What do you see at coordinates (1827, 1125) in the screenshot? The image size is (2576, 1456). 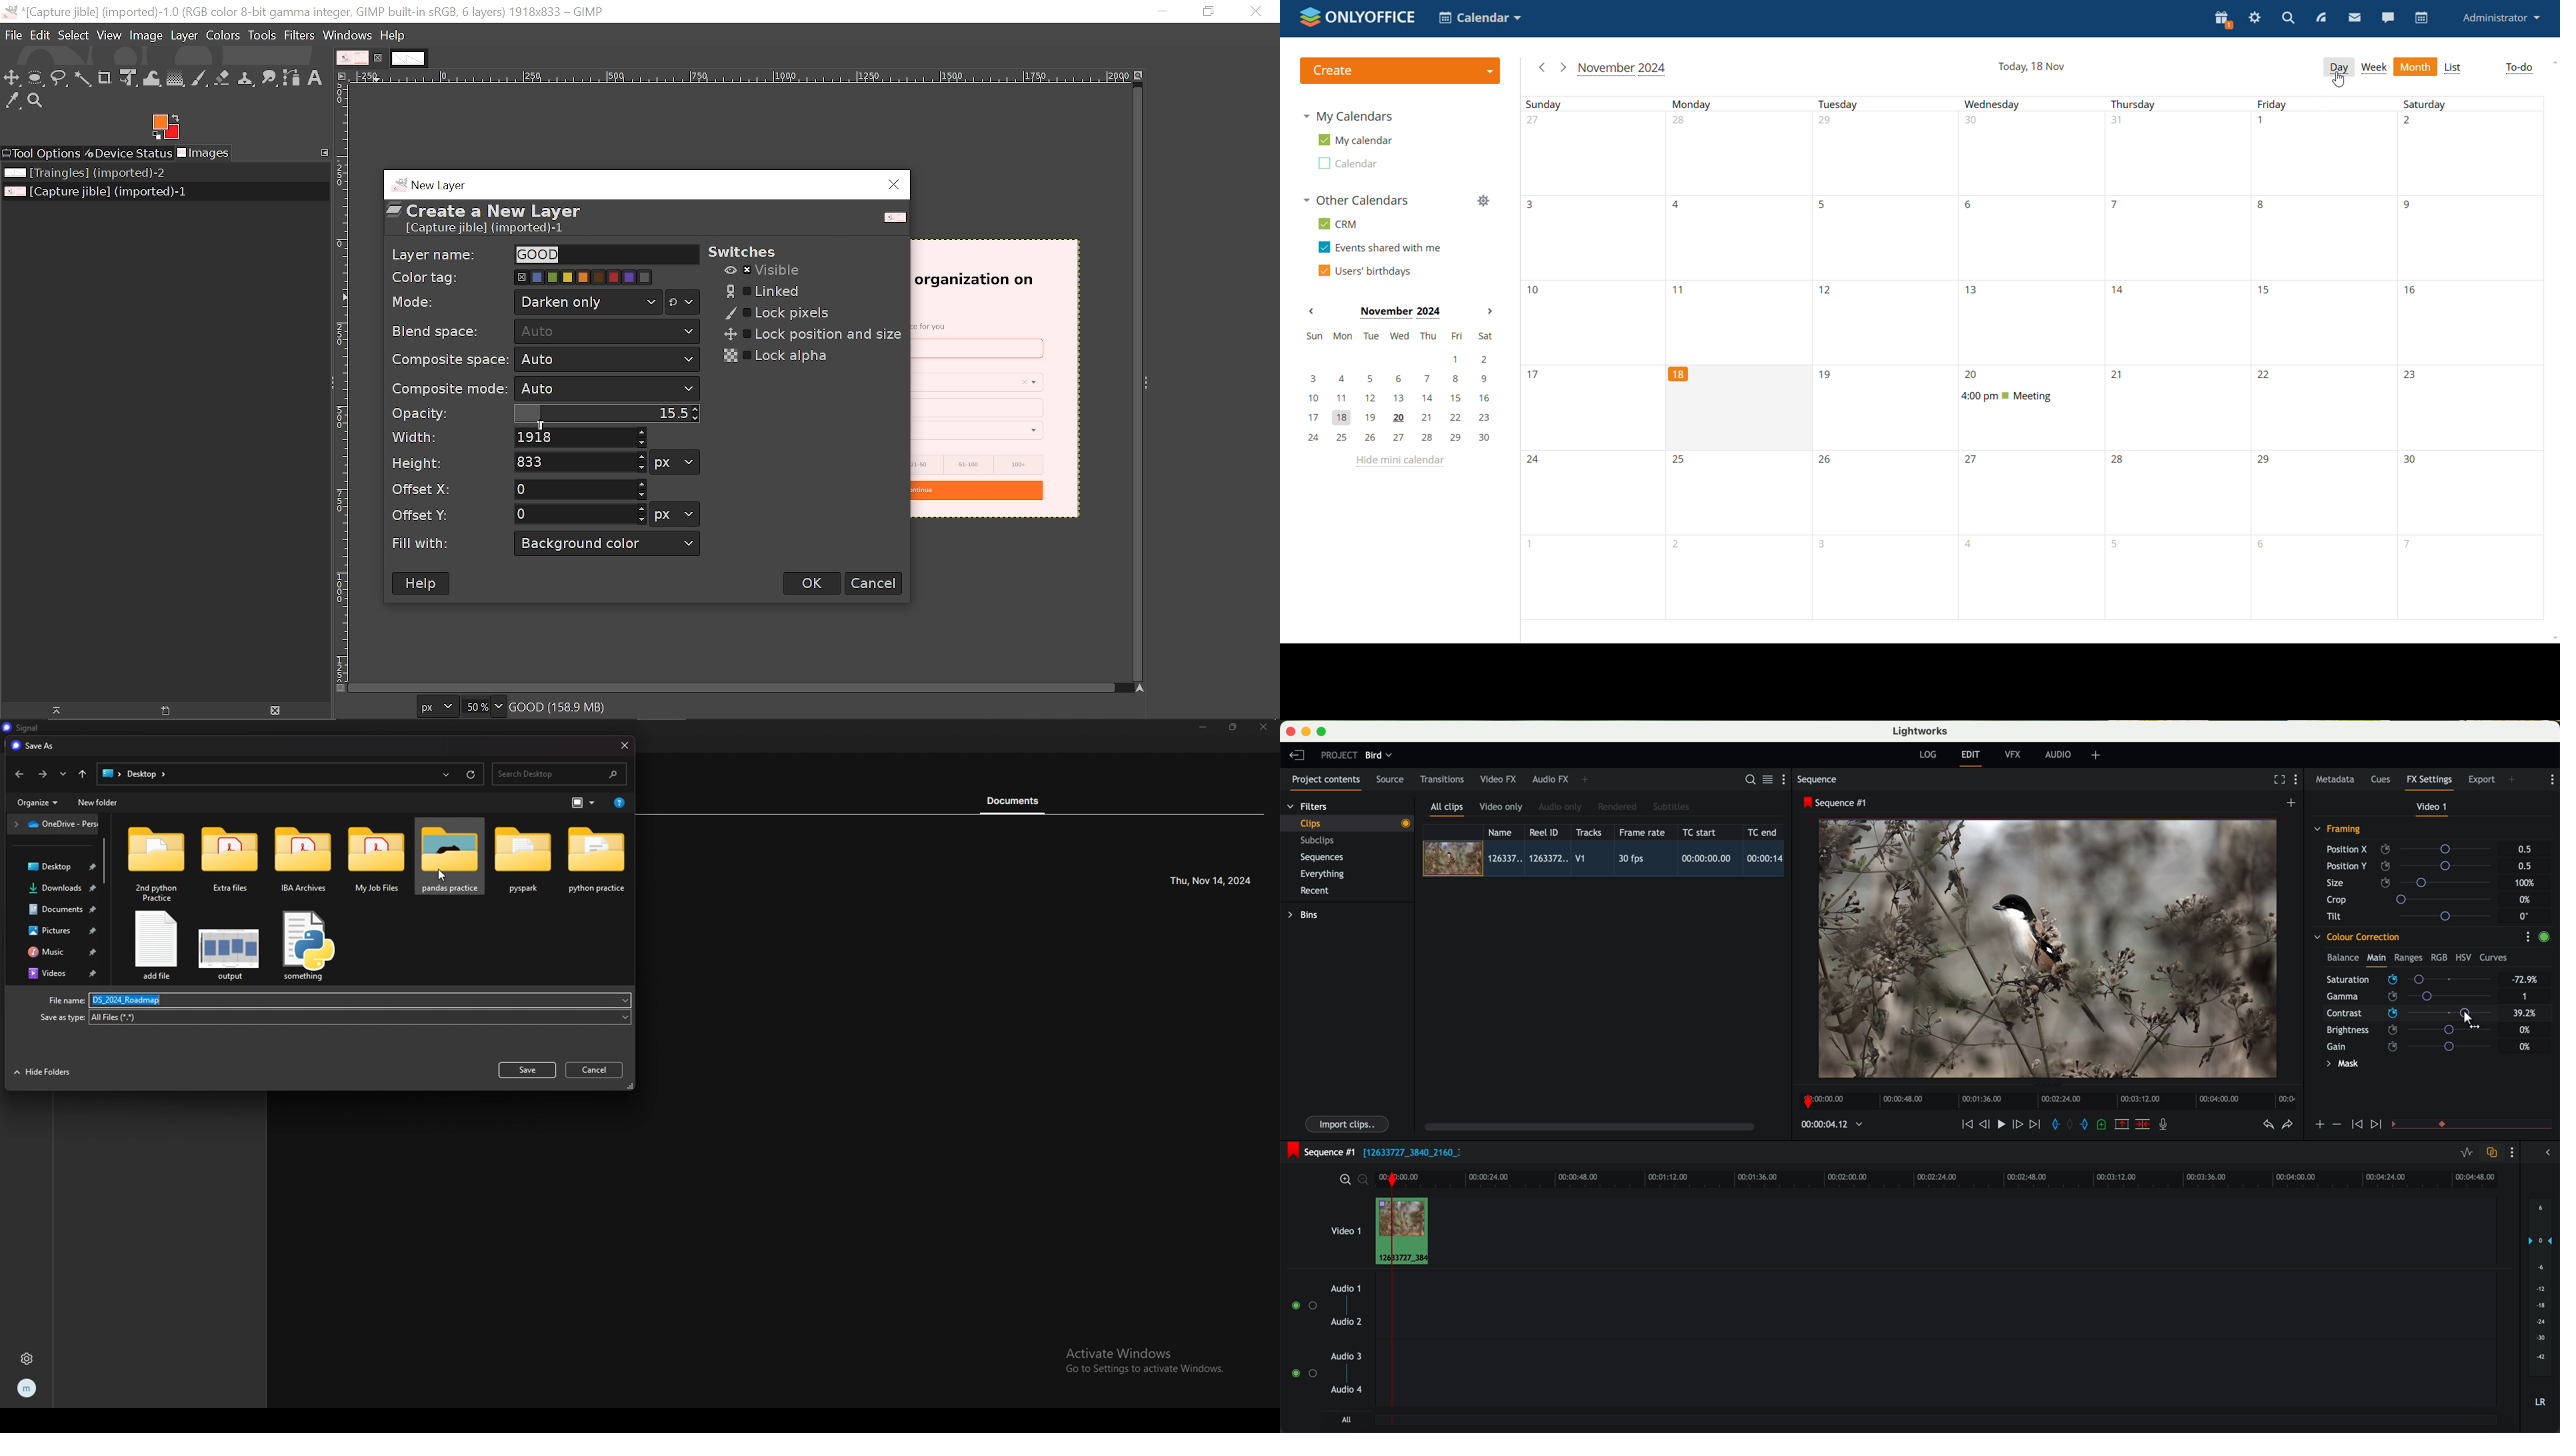 I see `timeline` at bounding box center [1827, 1125].